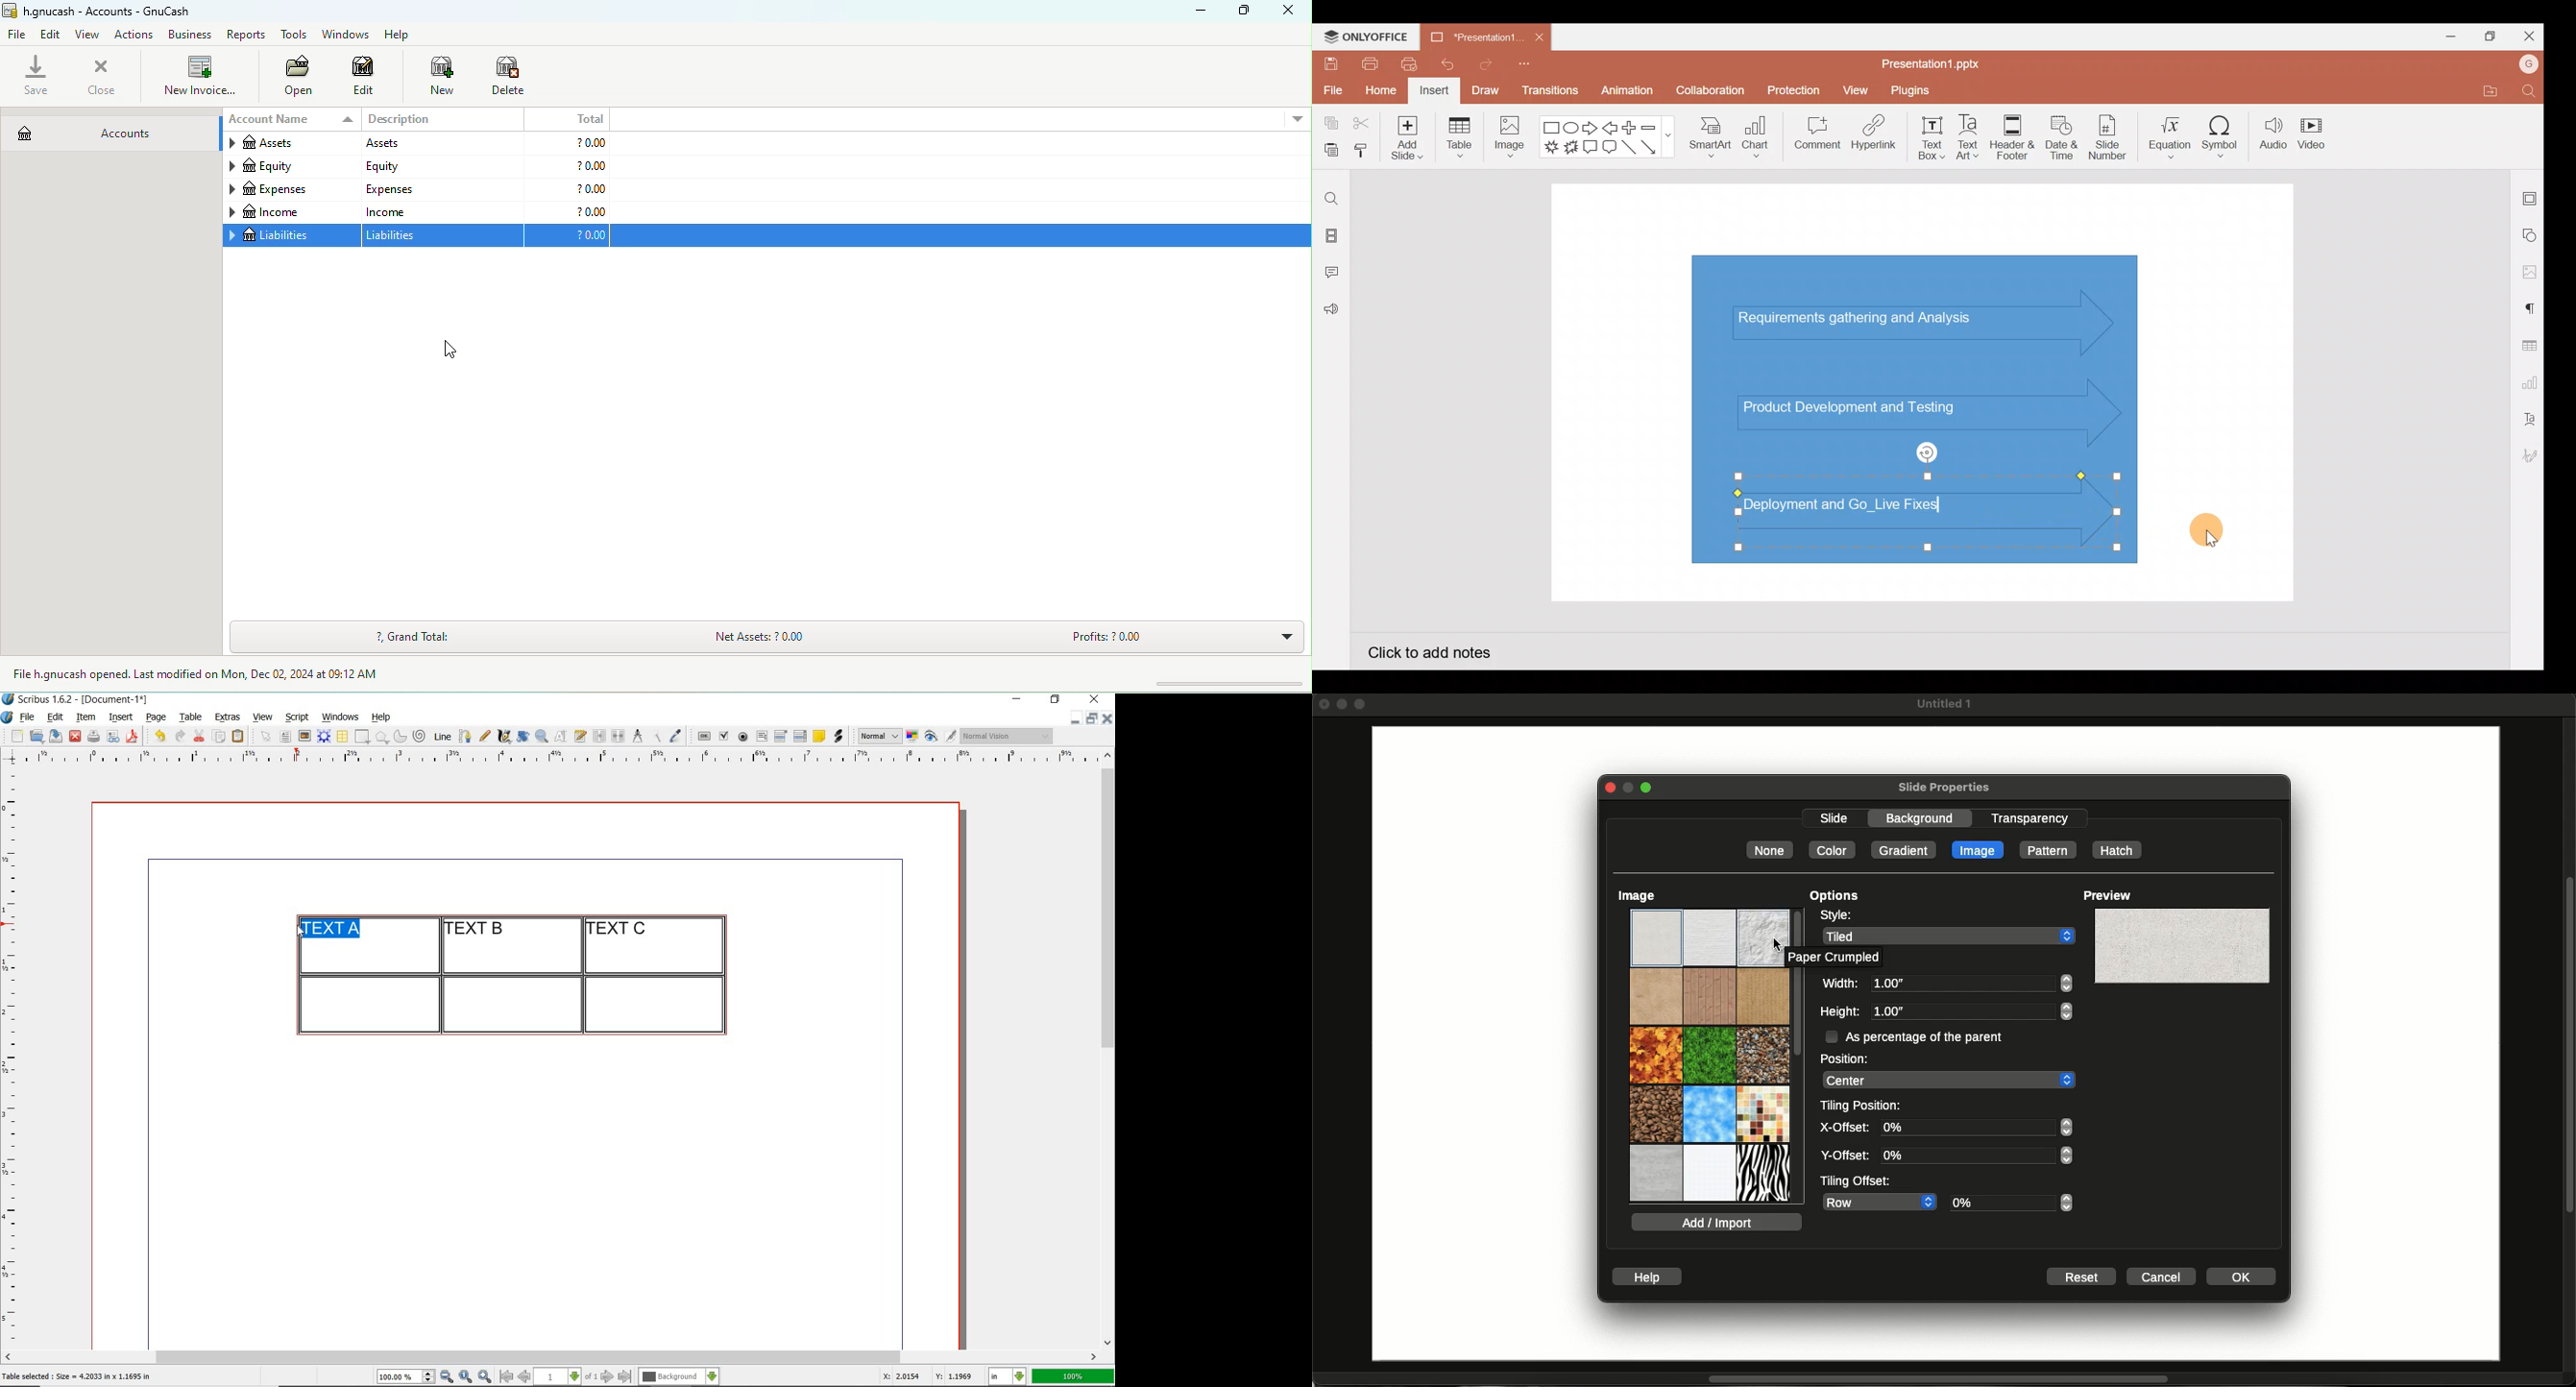 Image resolution: width=2576 pixels, height=1400 pixels. What do you see at coordinates (1840, 1011) in the screenshot?
I see `Height:` at bounding box center [1840, 1011].